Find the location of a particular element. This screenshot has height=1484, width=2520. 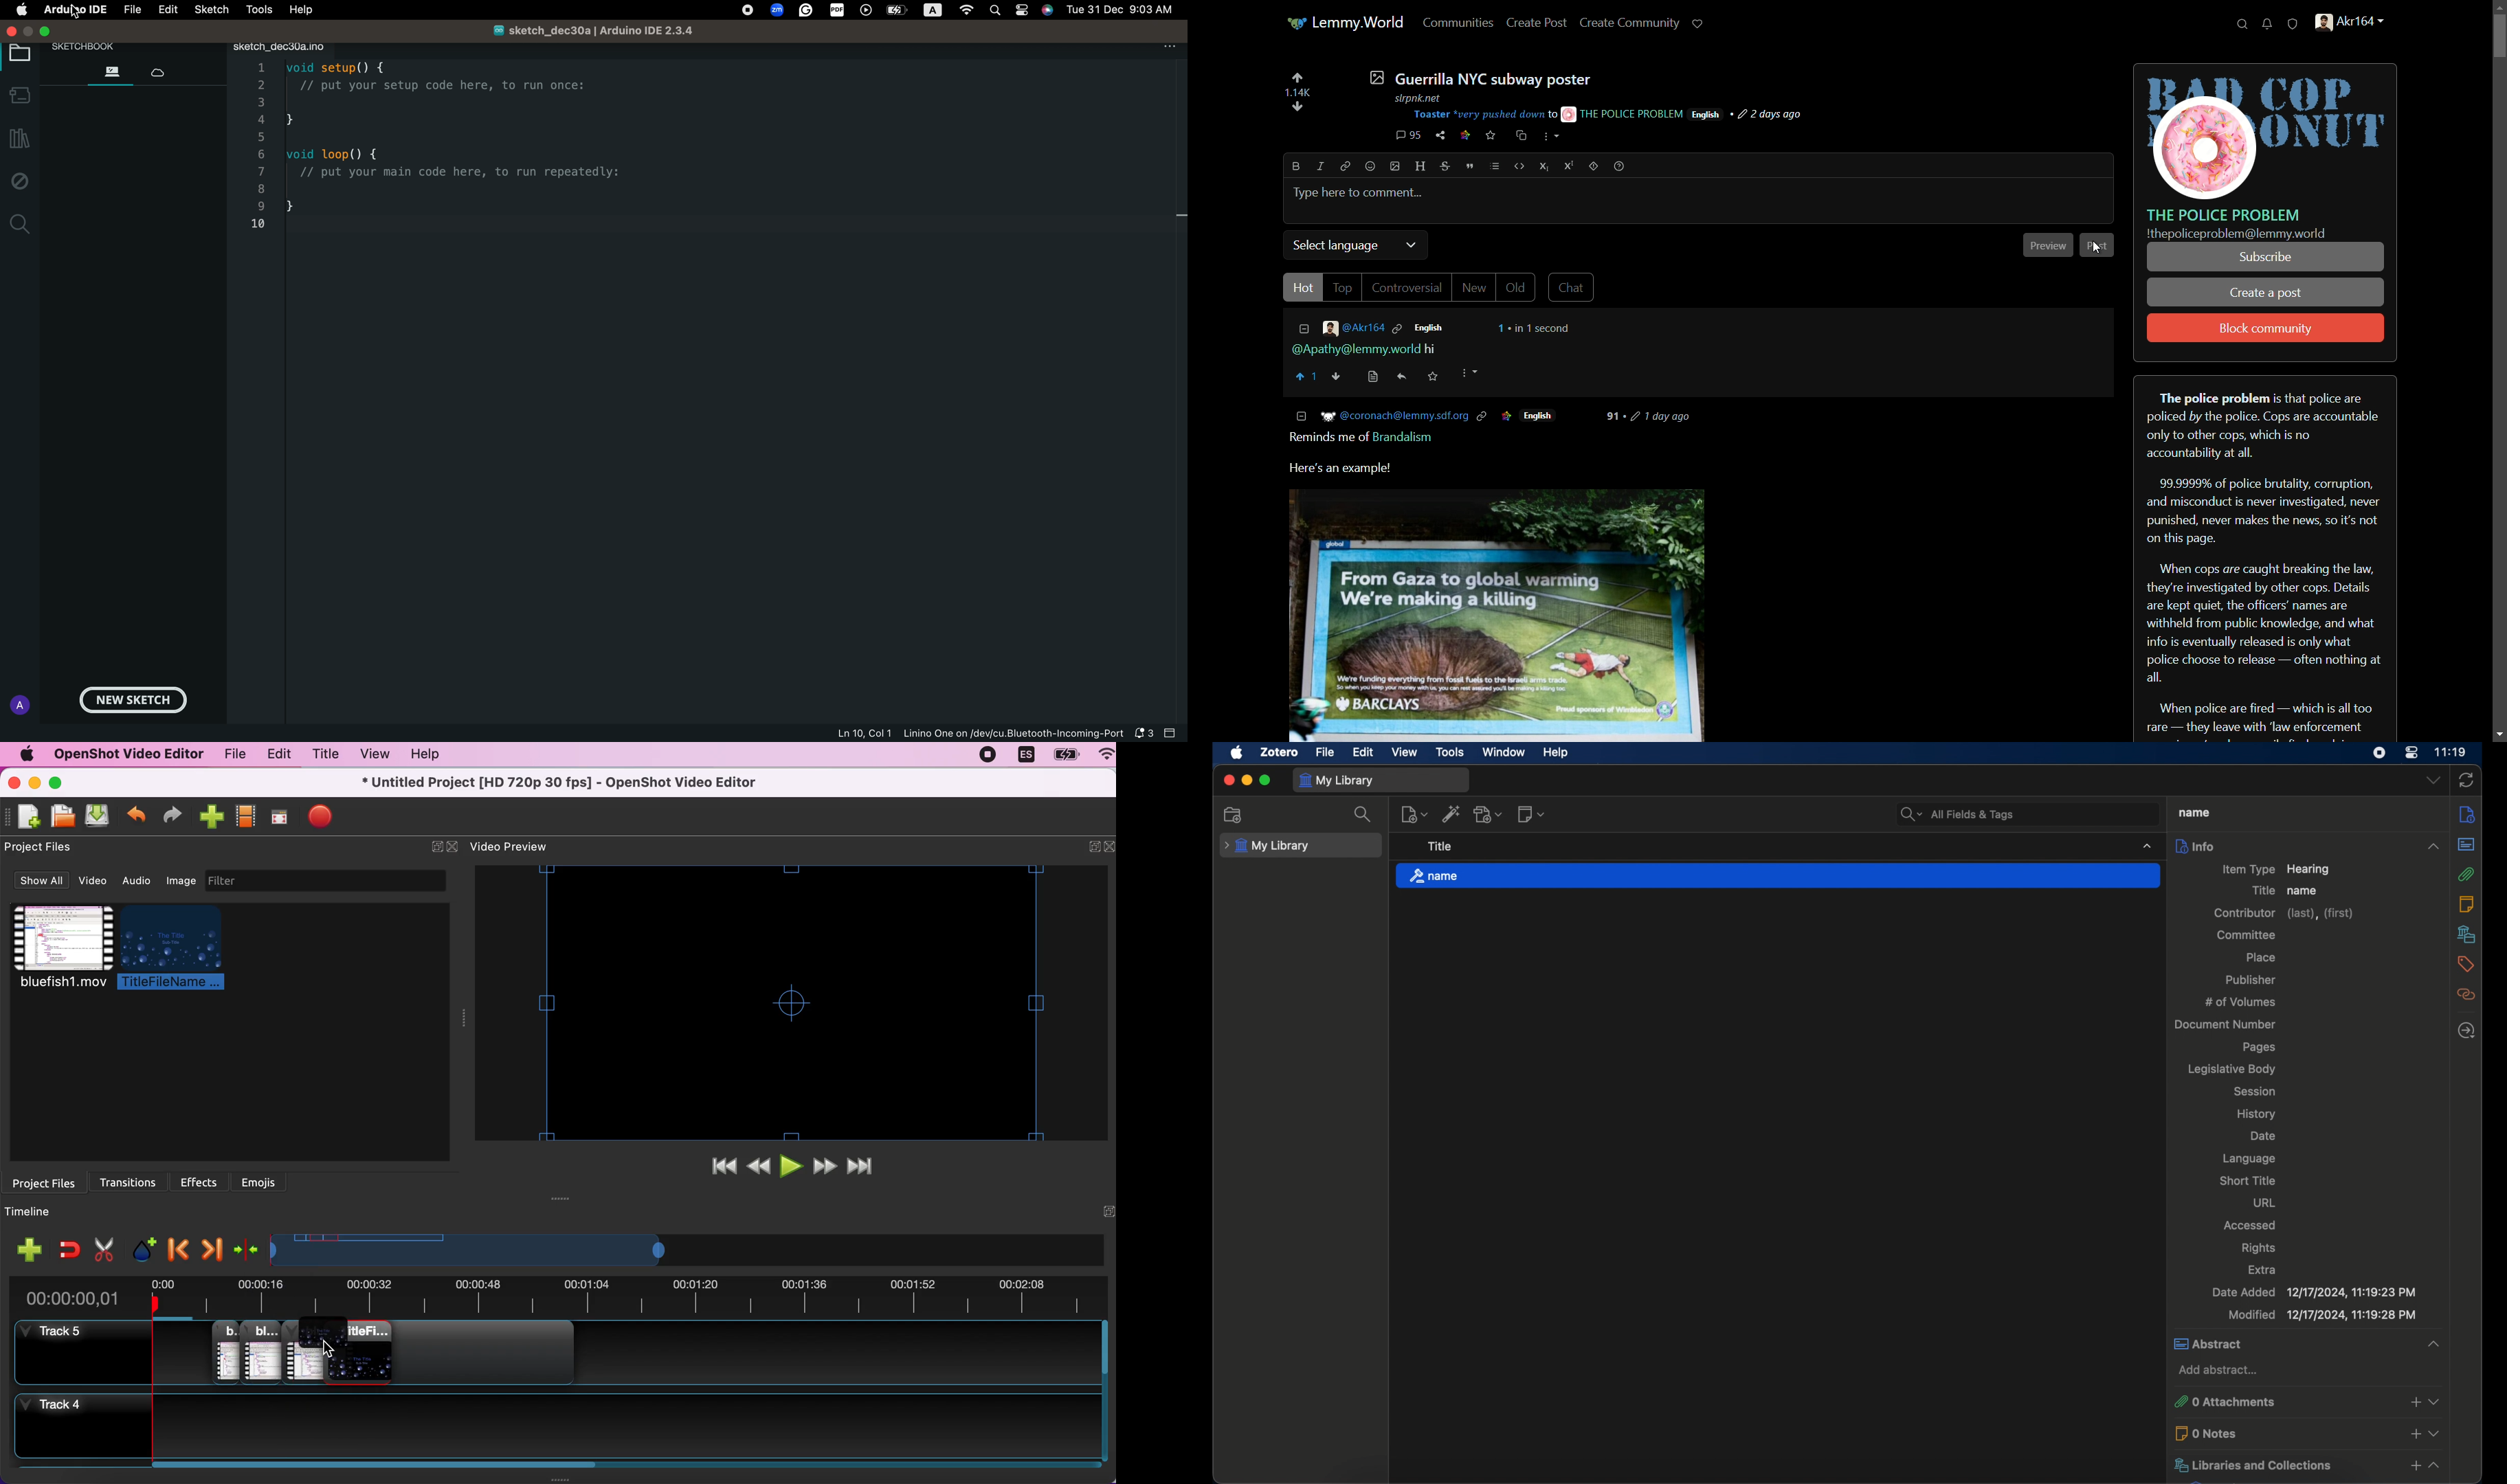

add item by identifier is located at coordinates (1451, 813).